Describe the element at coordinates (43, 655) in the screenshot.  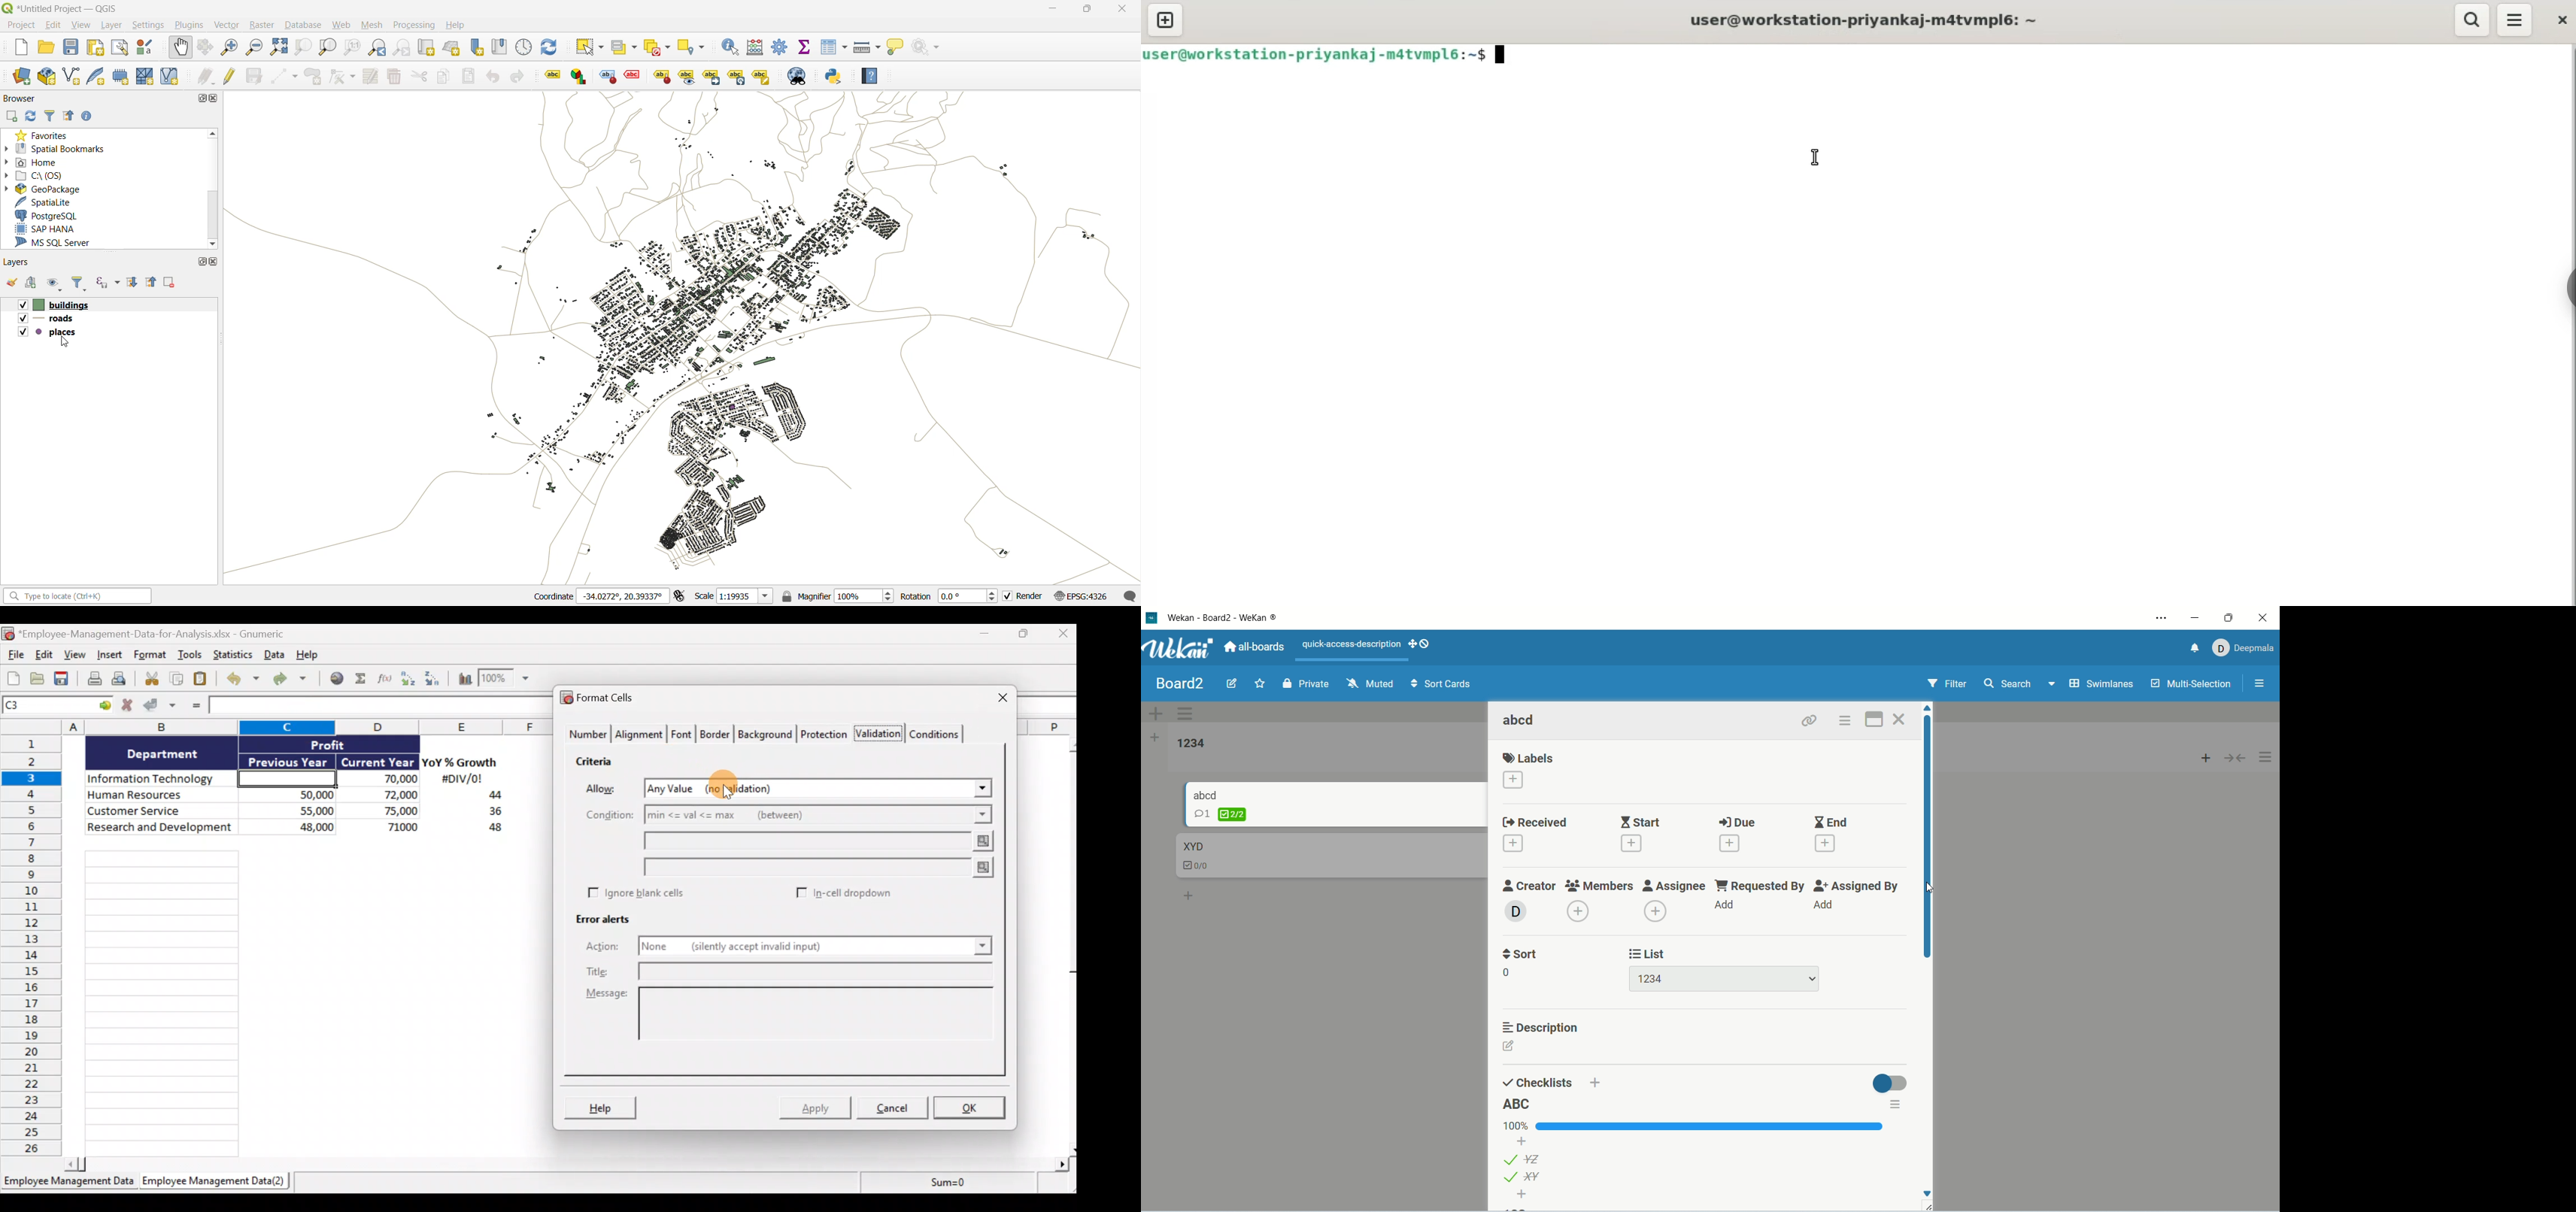
I see `Edit` at that location.